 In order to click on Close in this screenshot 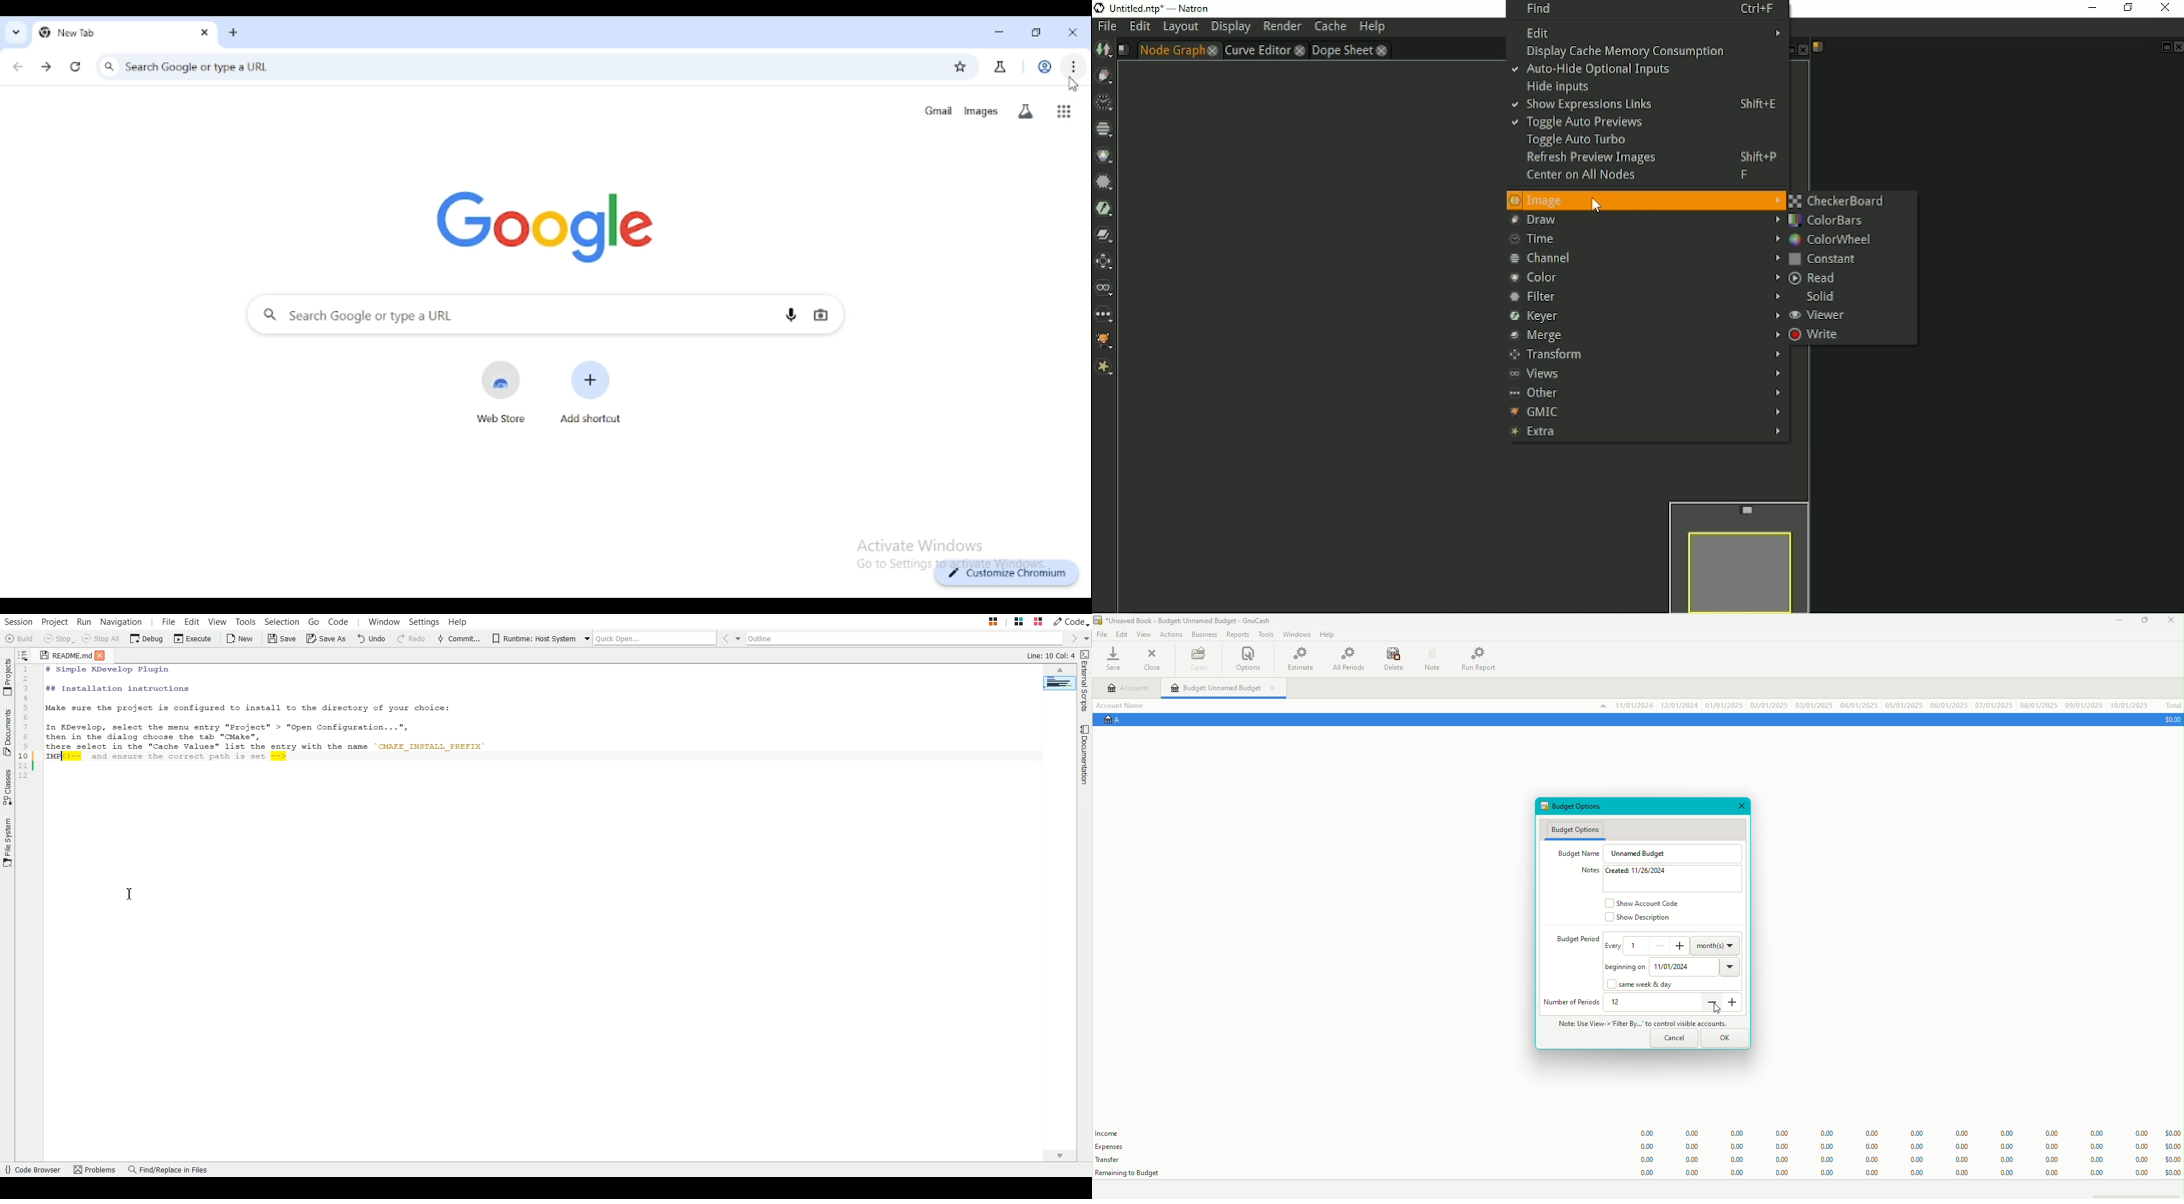, I will do `click(1742, 807)`.